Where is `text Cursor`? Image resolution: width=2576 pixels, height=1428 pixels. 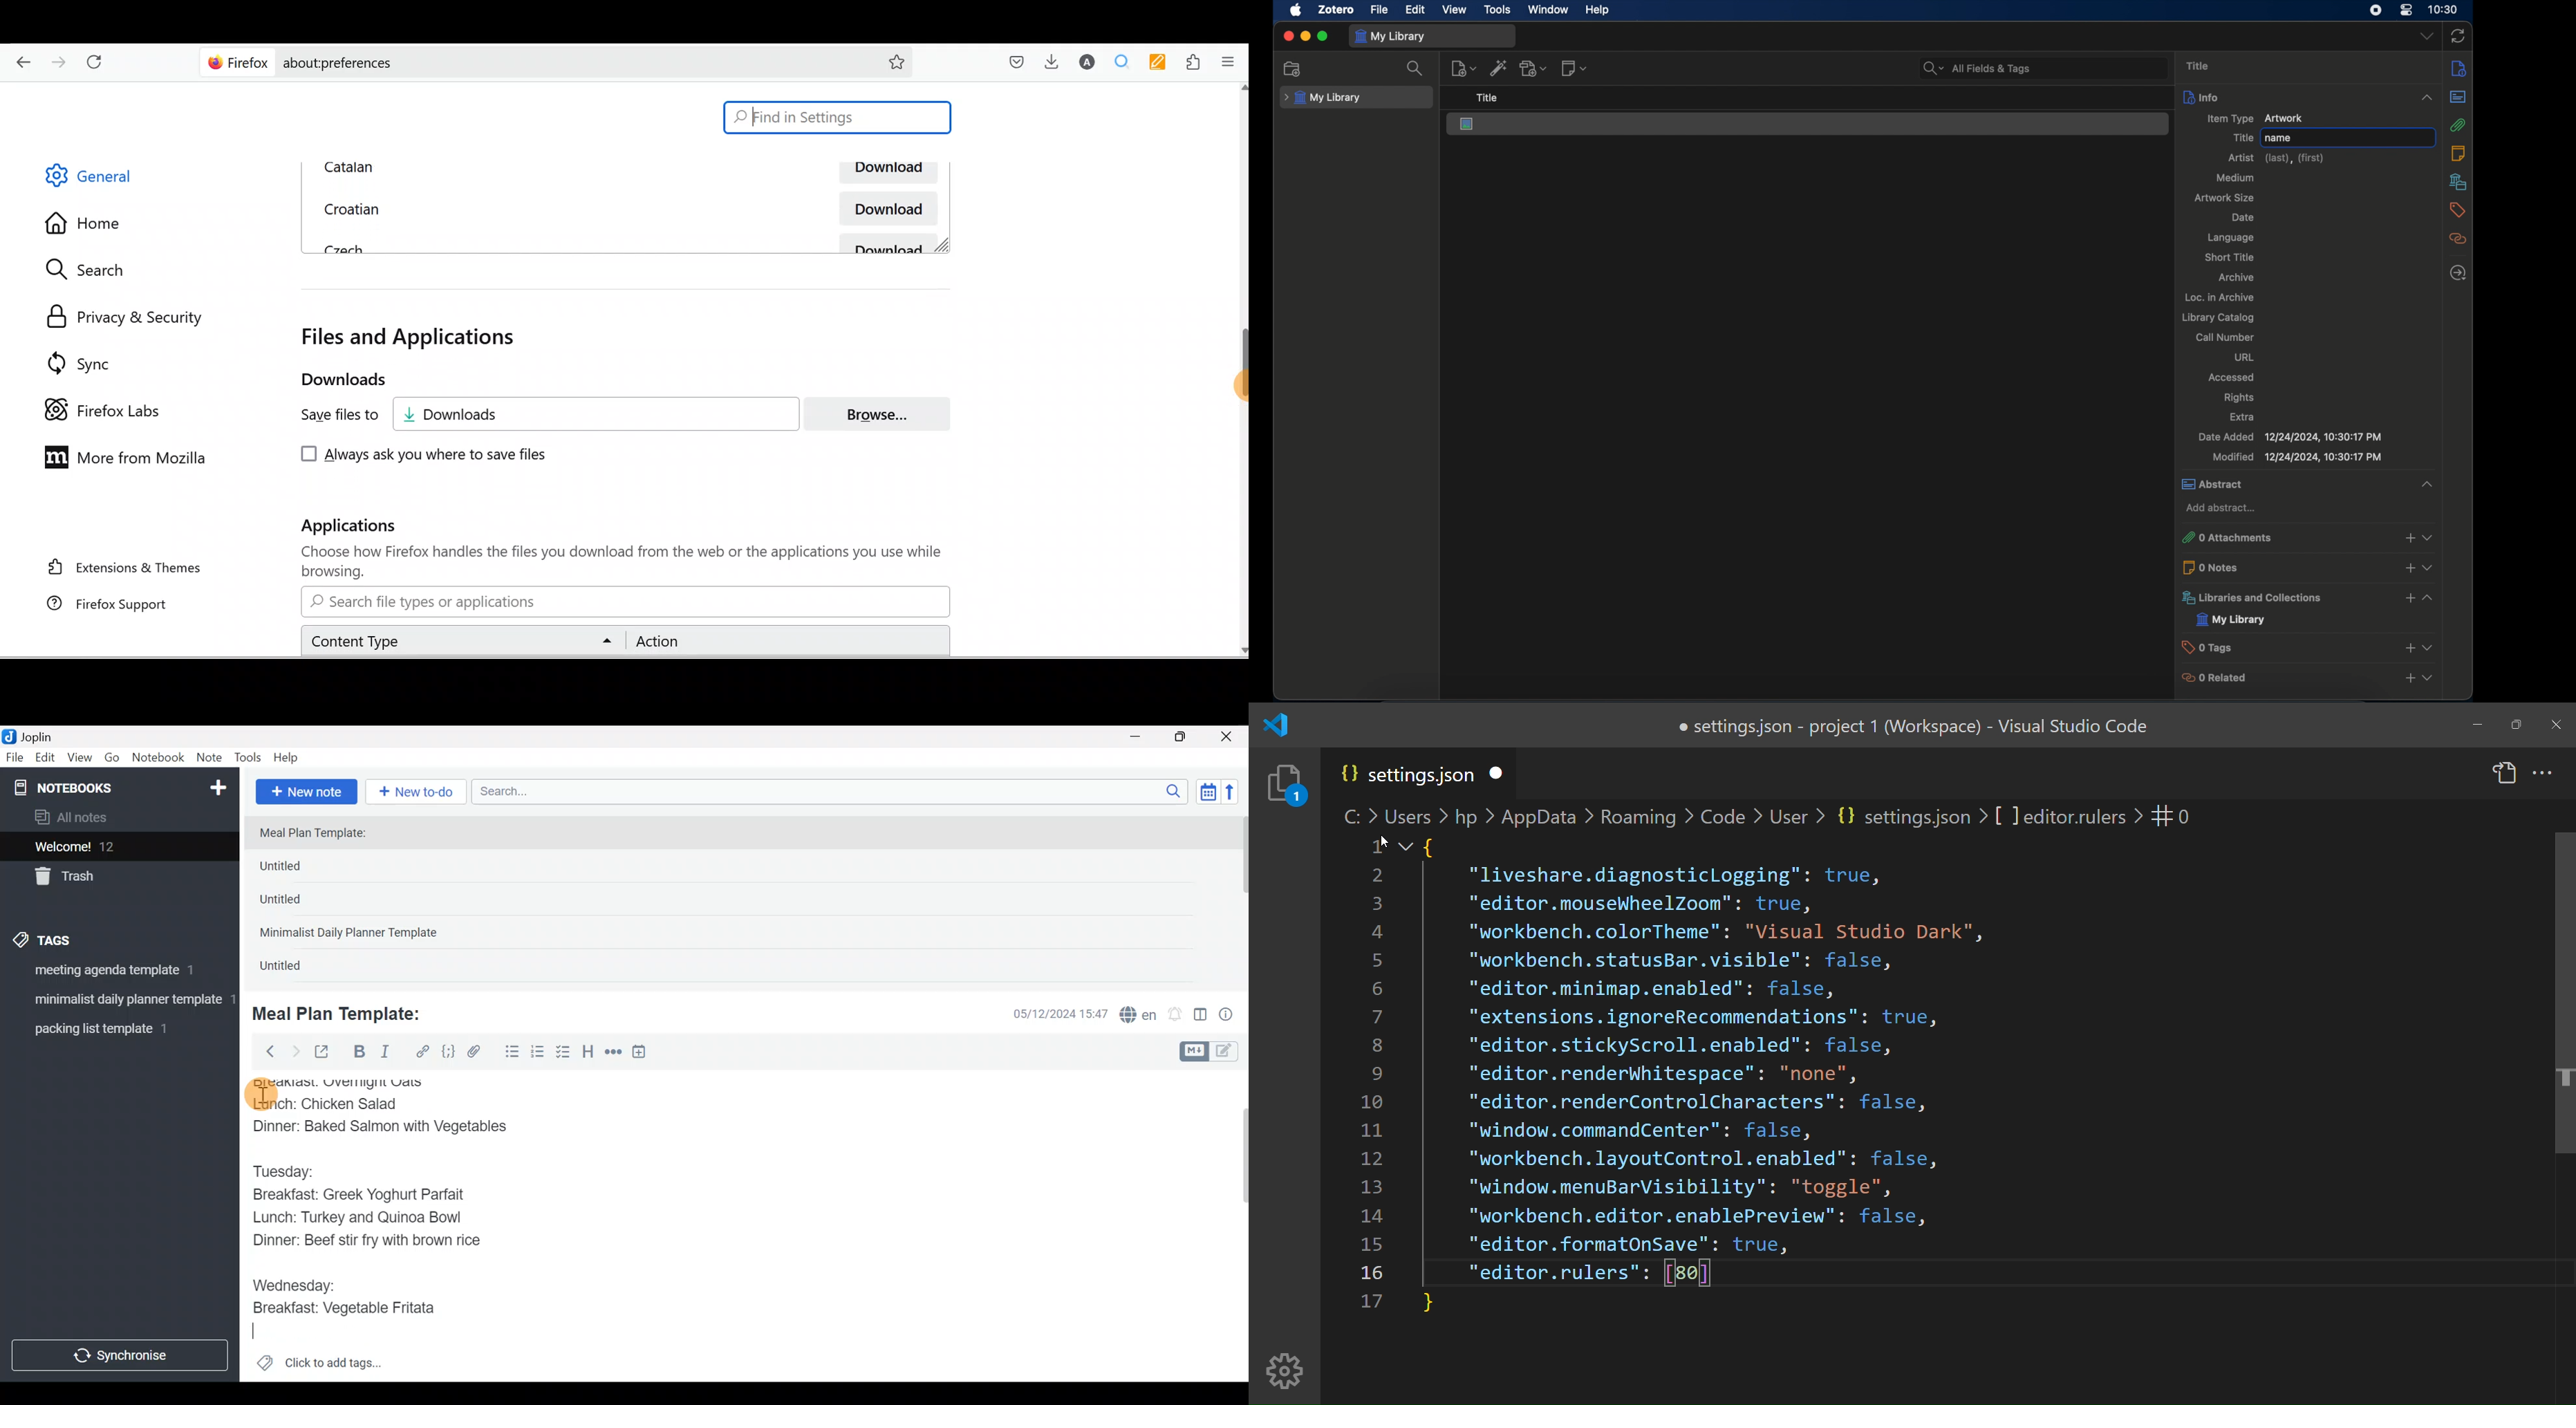
text Cursor is located at coordinates (265, 1332).